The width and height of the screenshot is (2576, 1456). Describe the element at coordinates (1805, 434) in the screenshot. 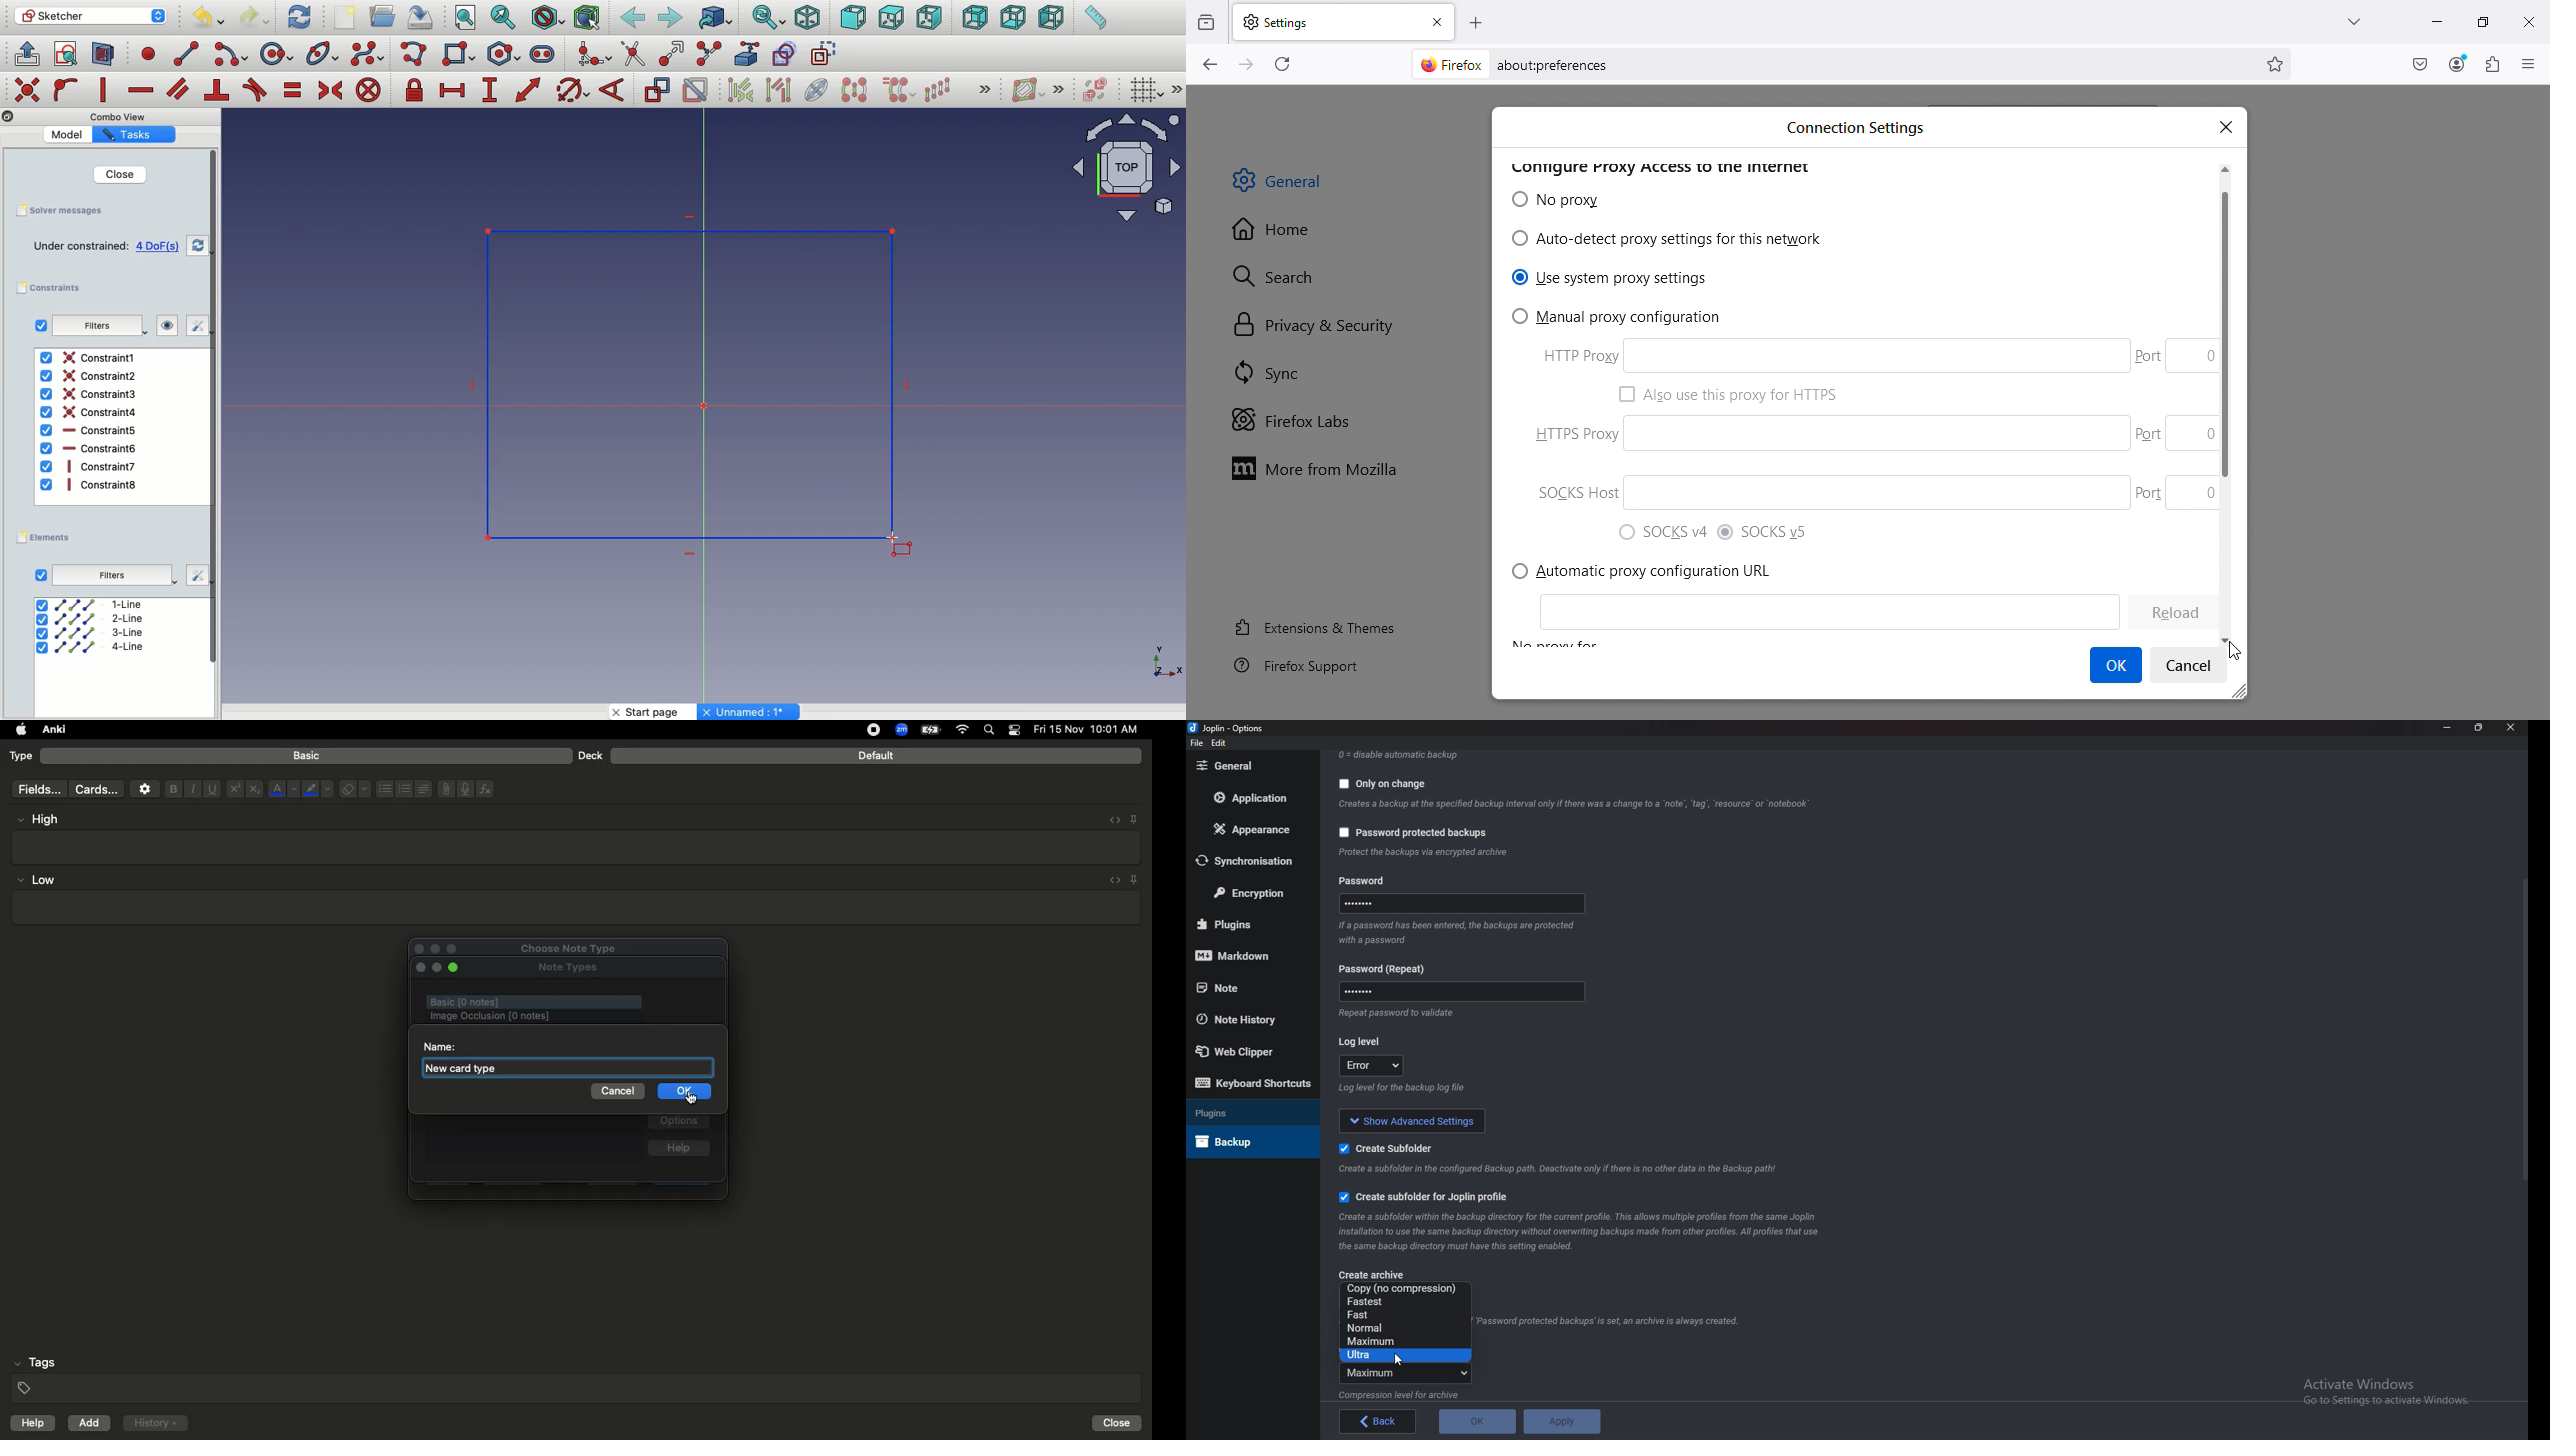

I see `P
HTTPS Proxy.` at that location.